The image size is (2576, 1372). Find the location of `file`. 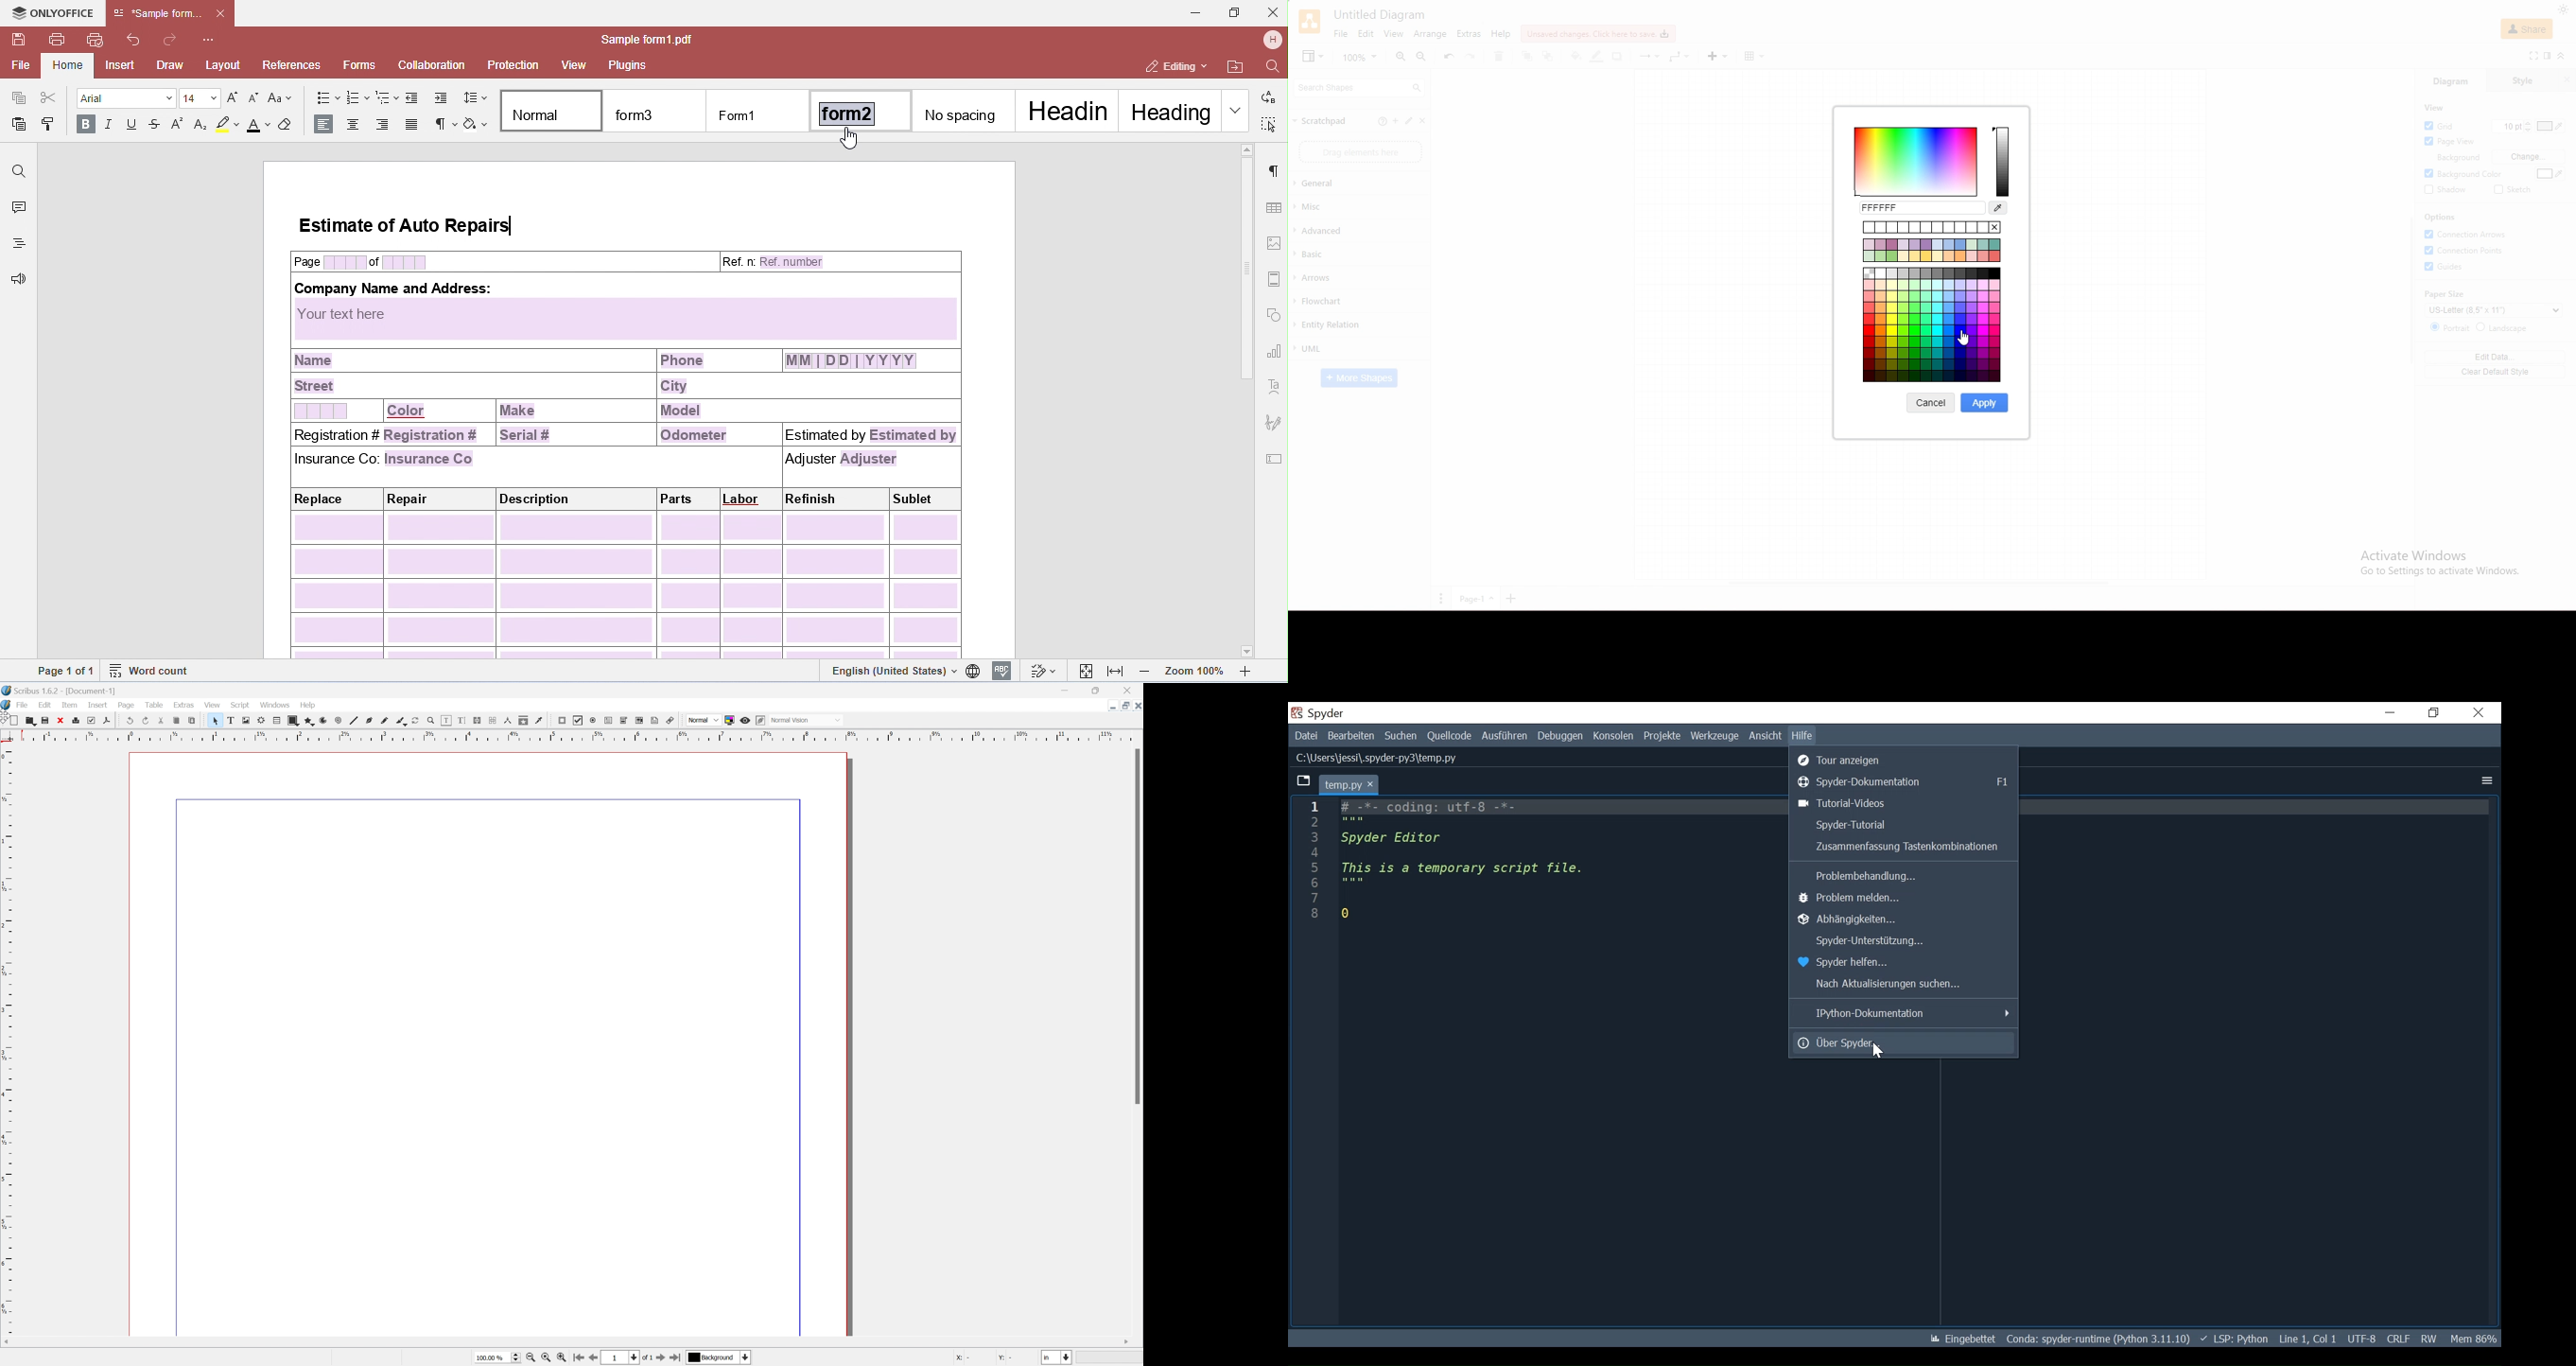

file is located at coordinates (23, 705).